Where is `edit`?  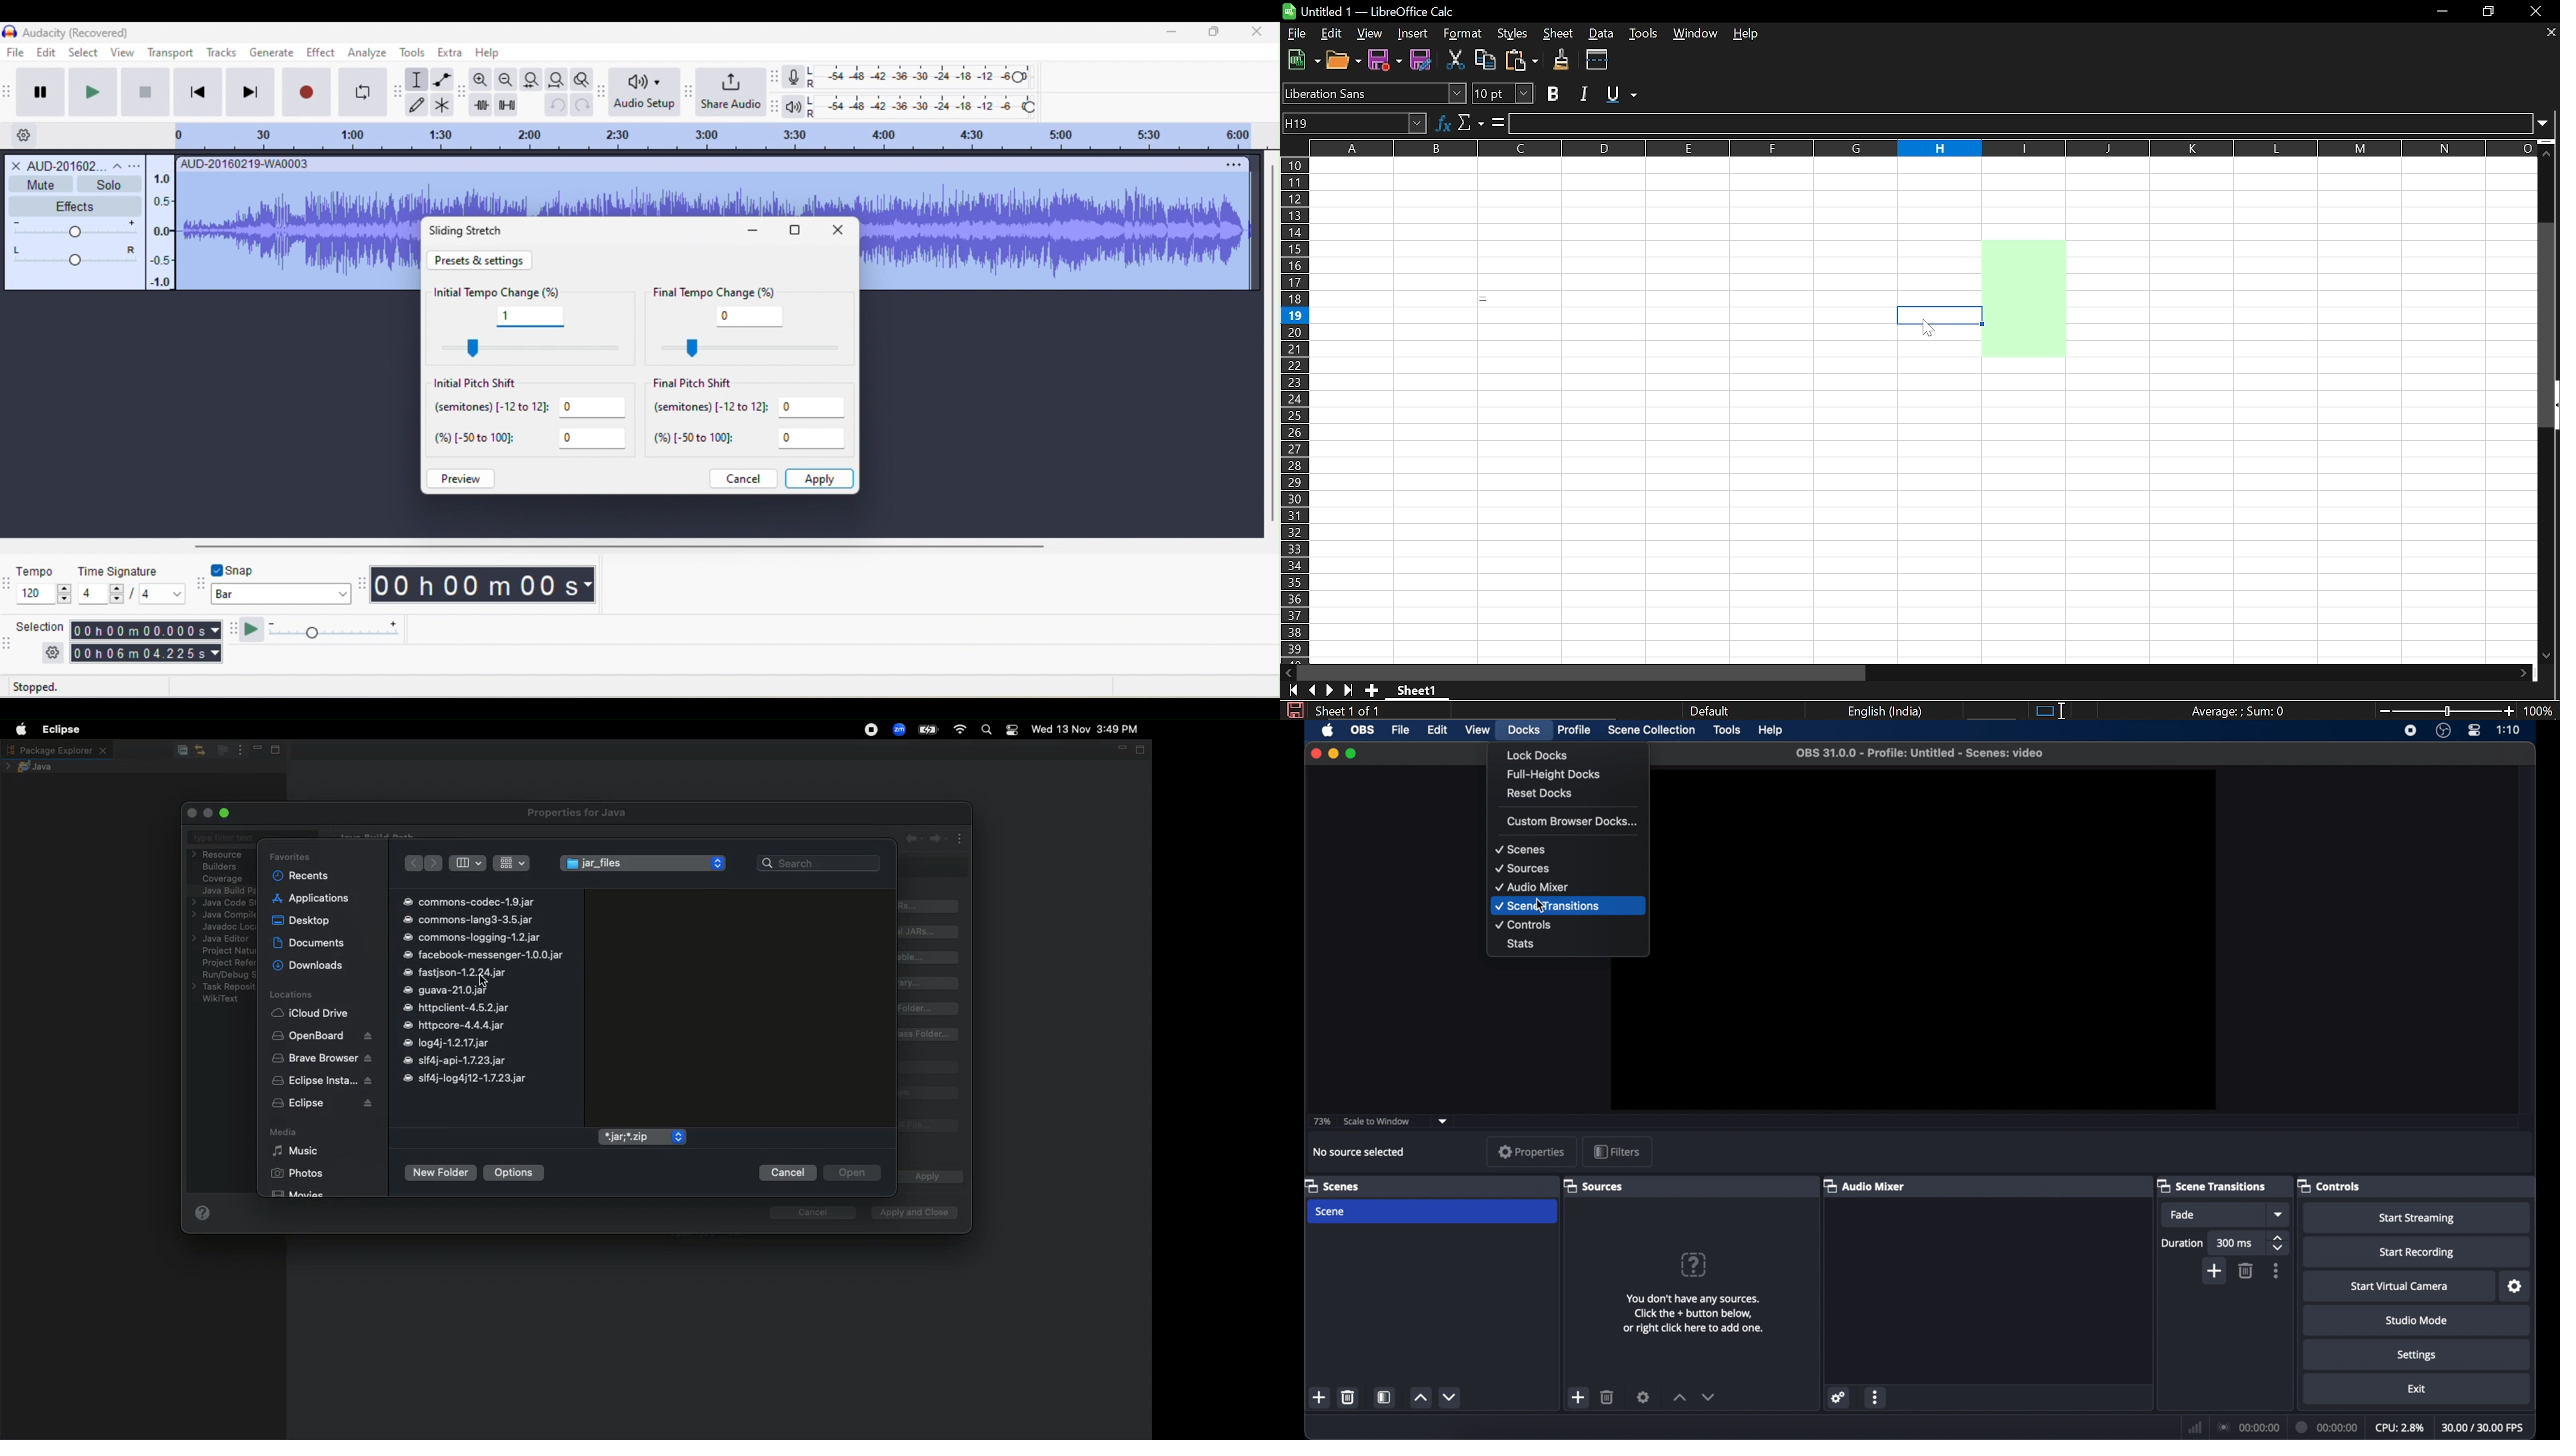 edit is located at coordinates (1437, 729).